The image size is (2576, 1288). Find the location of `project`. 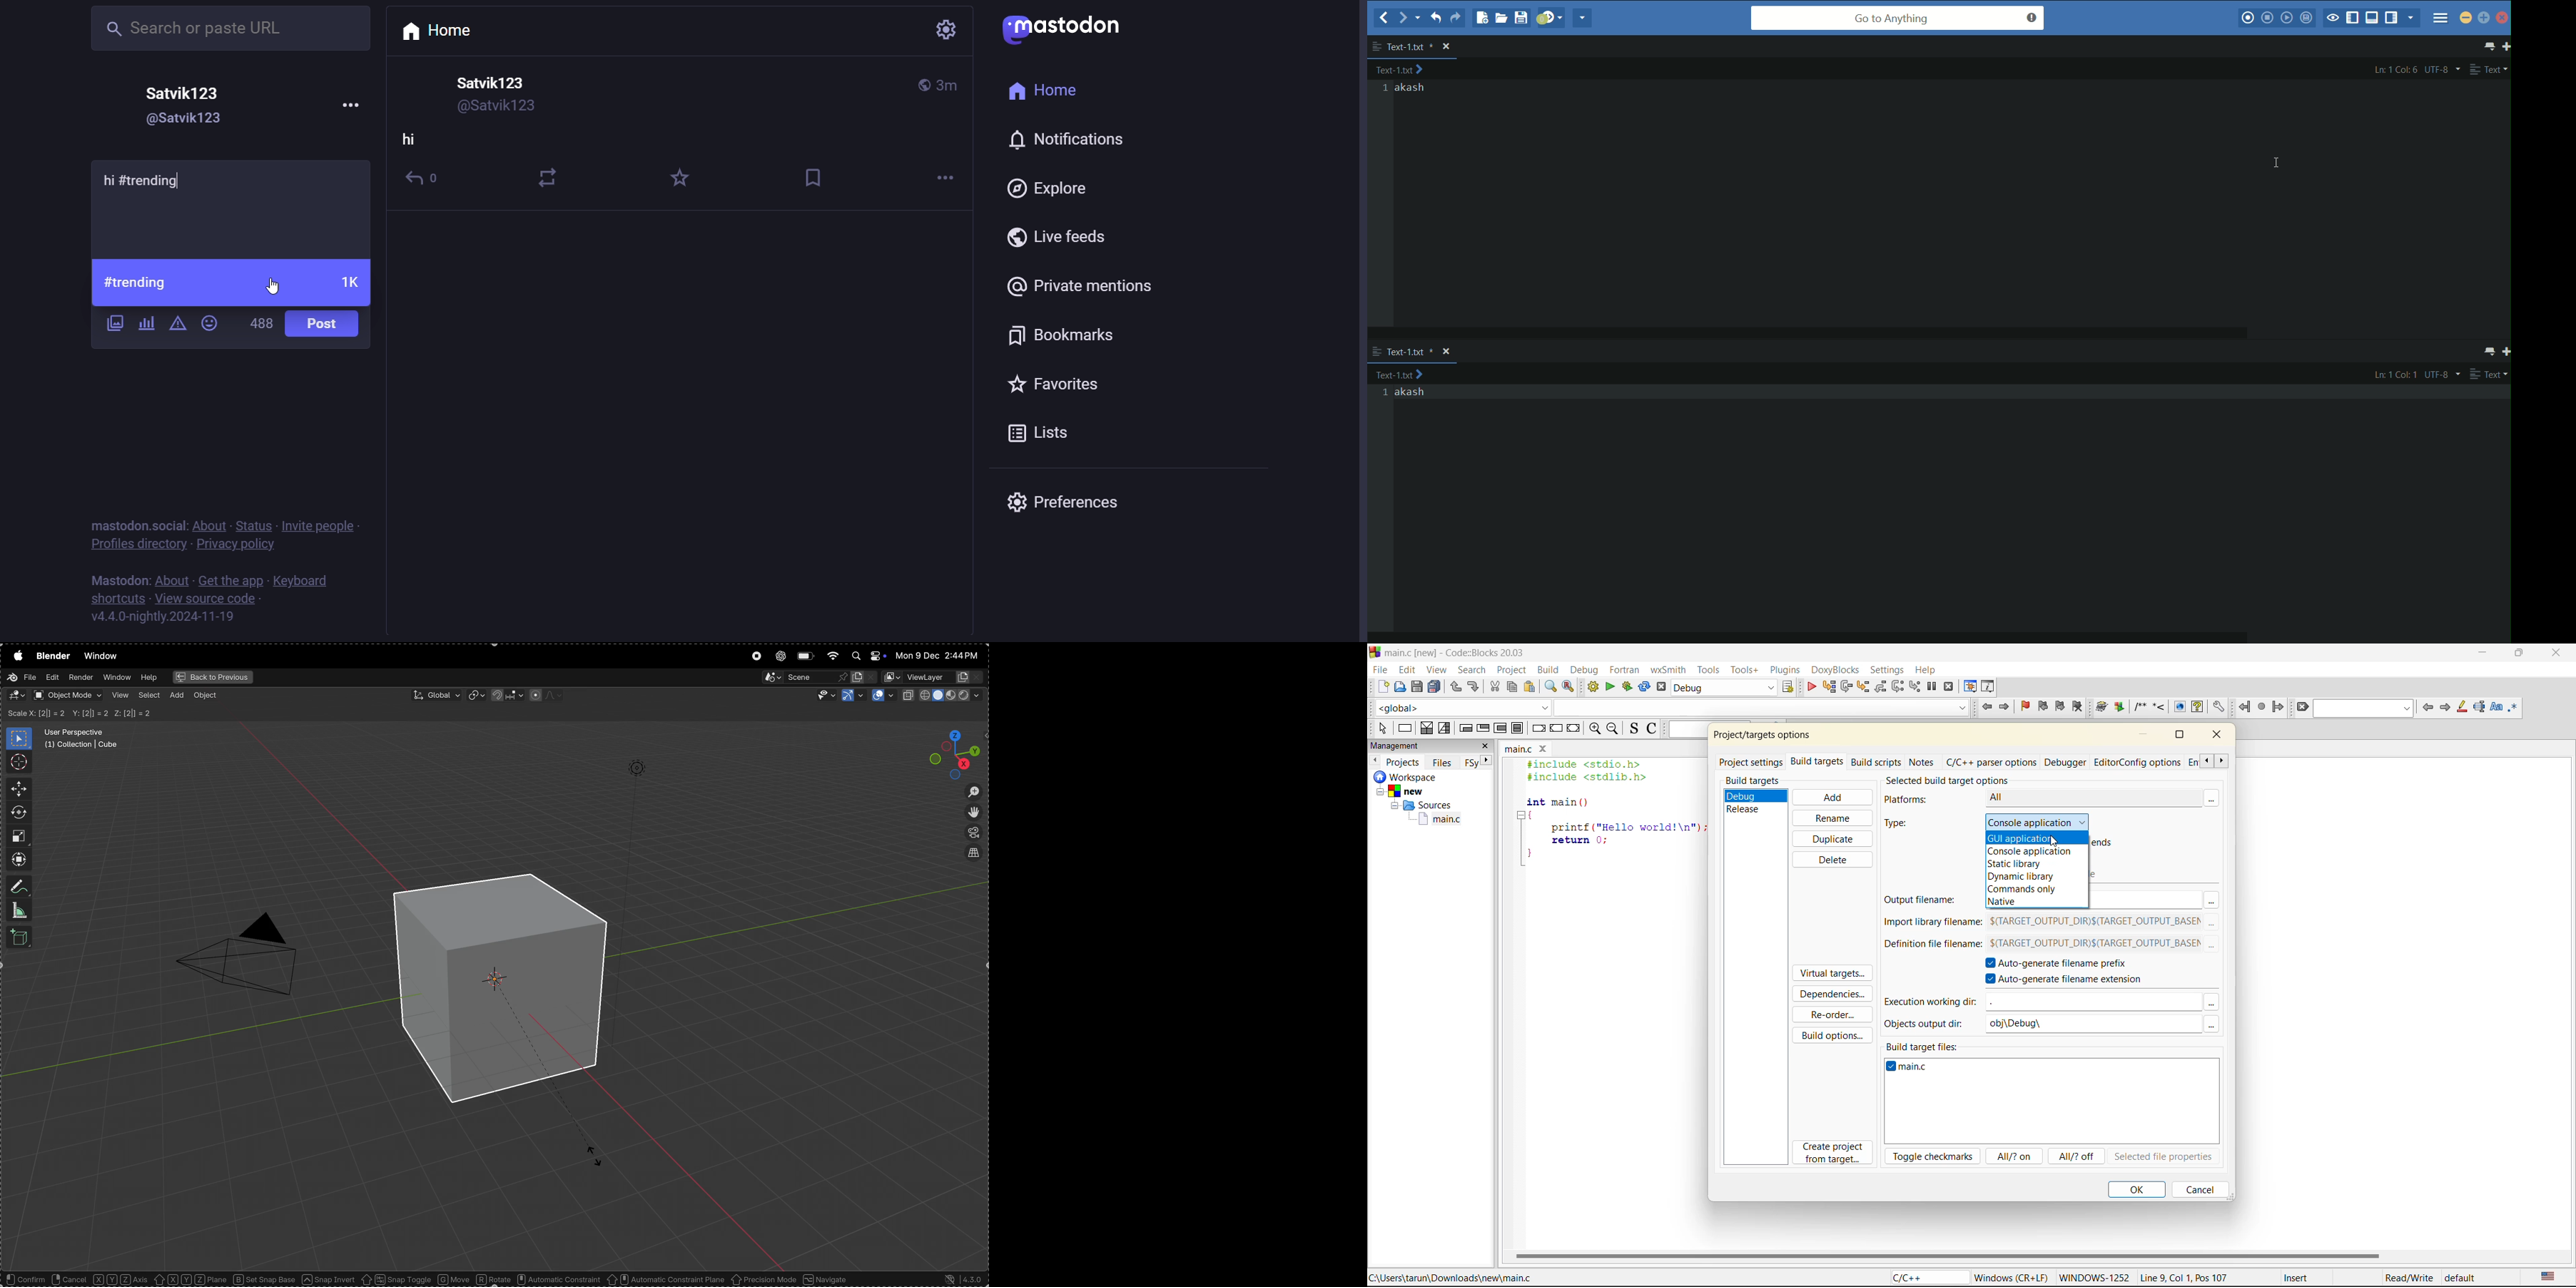

project is located at coordinates (1513, 668).